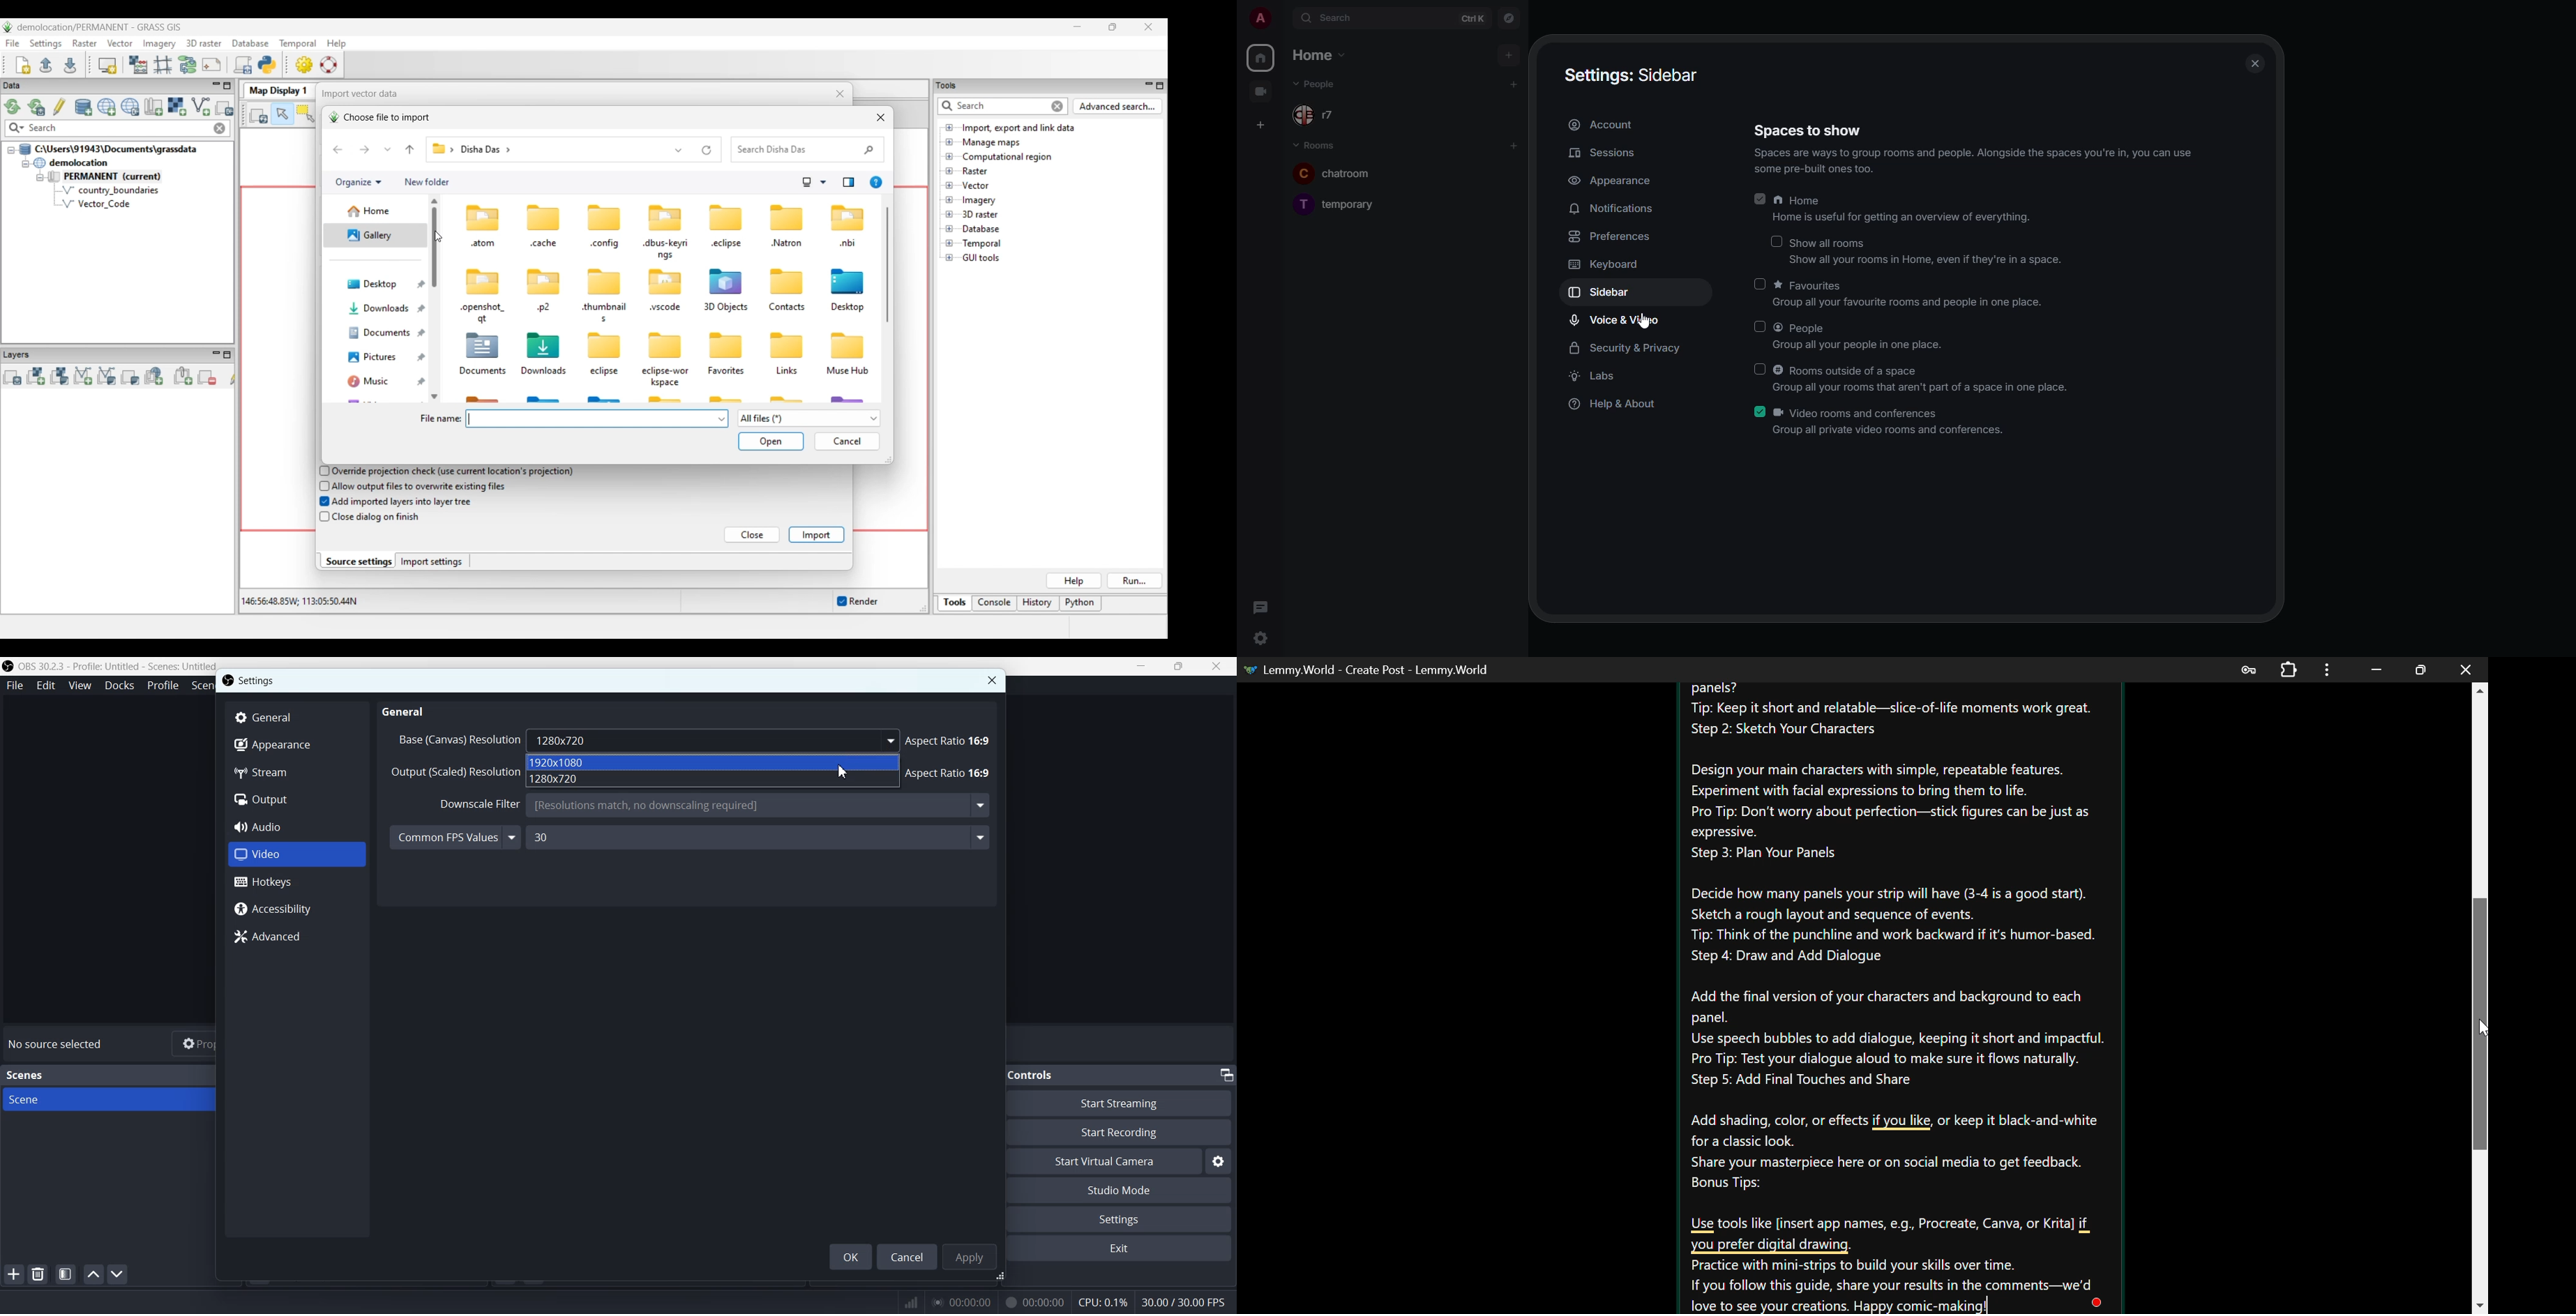 The height and width of the screenshot is (1316, 2576). Describe the element at coordinates (1334, 174) in the screenshot. I see `room` at that location.